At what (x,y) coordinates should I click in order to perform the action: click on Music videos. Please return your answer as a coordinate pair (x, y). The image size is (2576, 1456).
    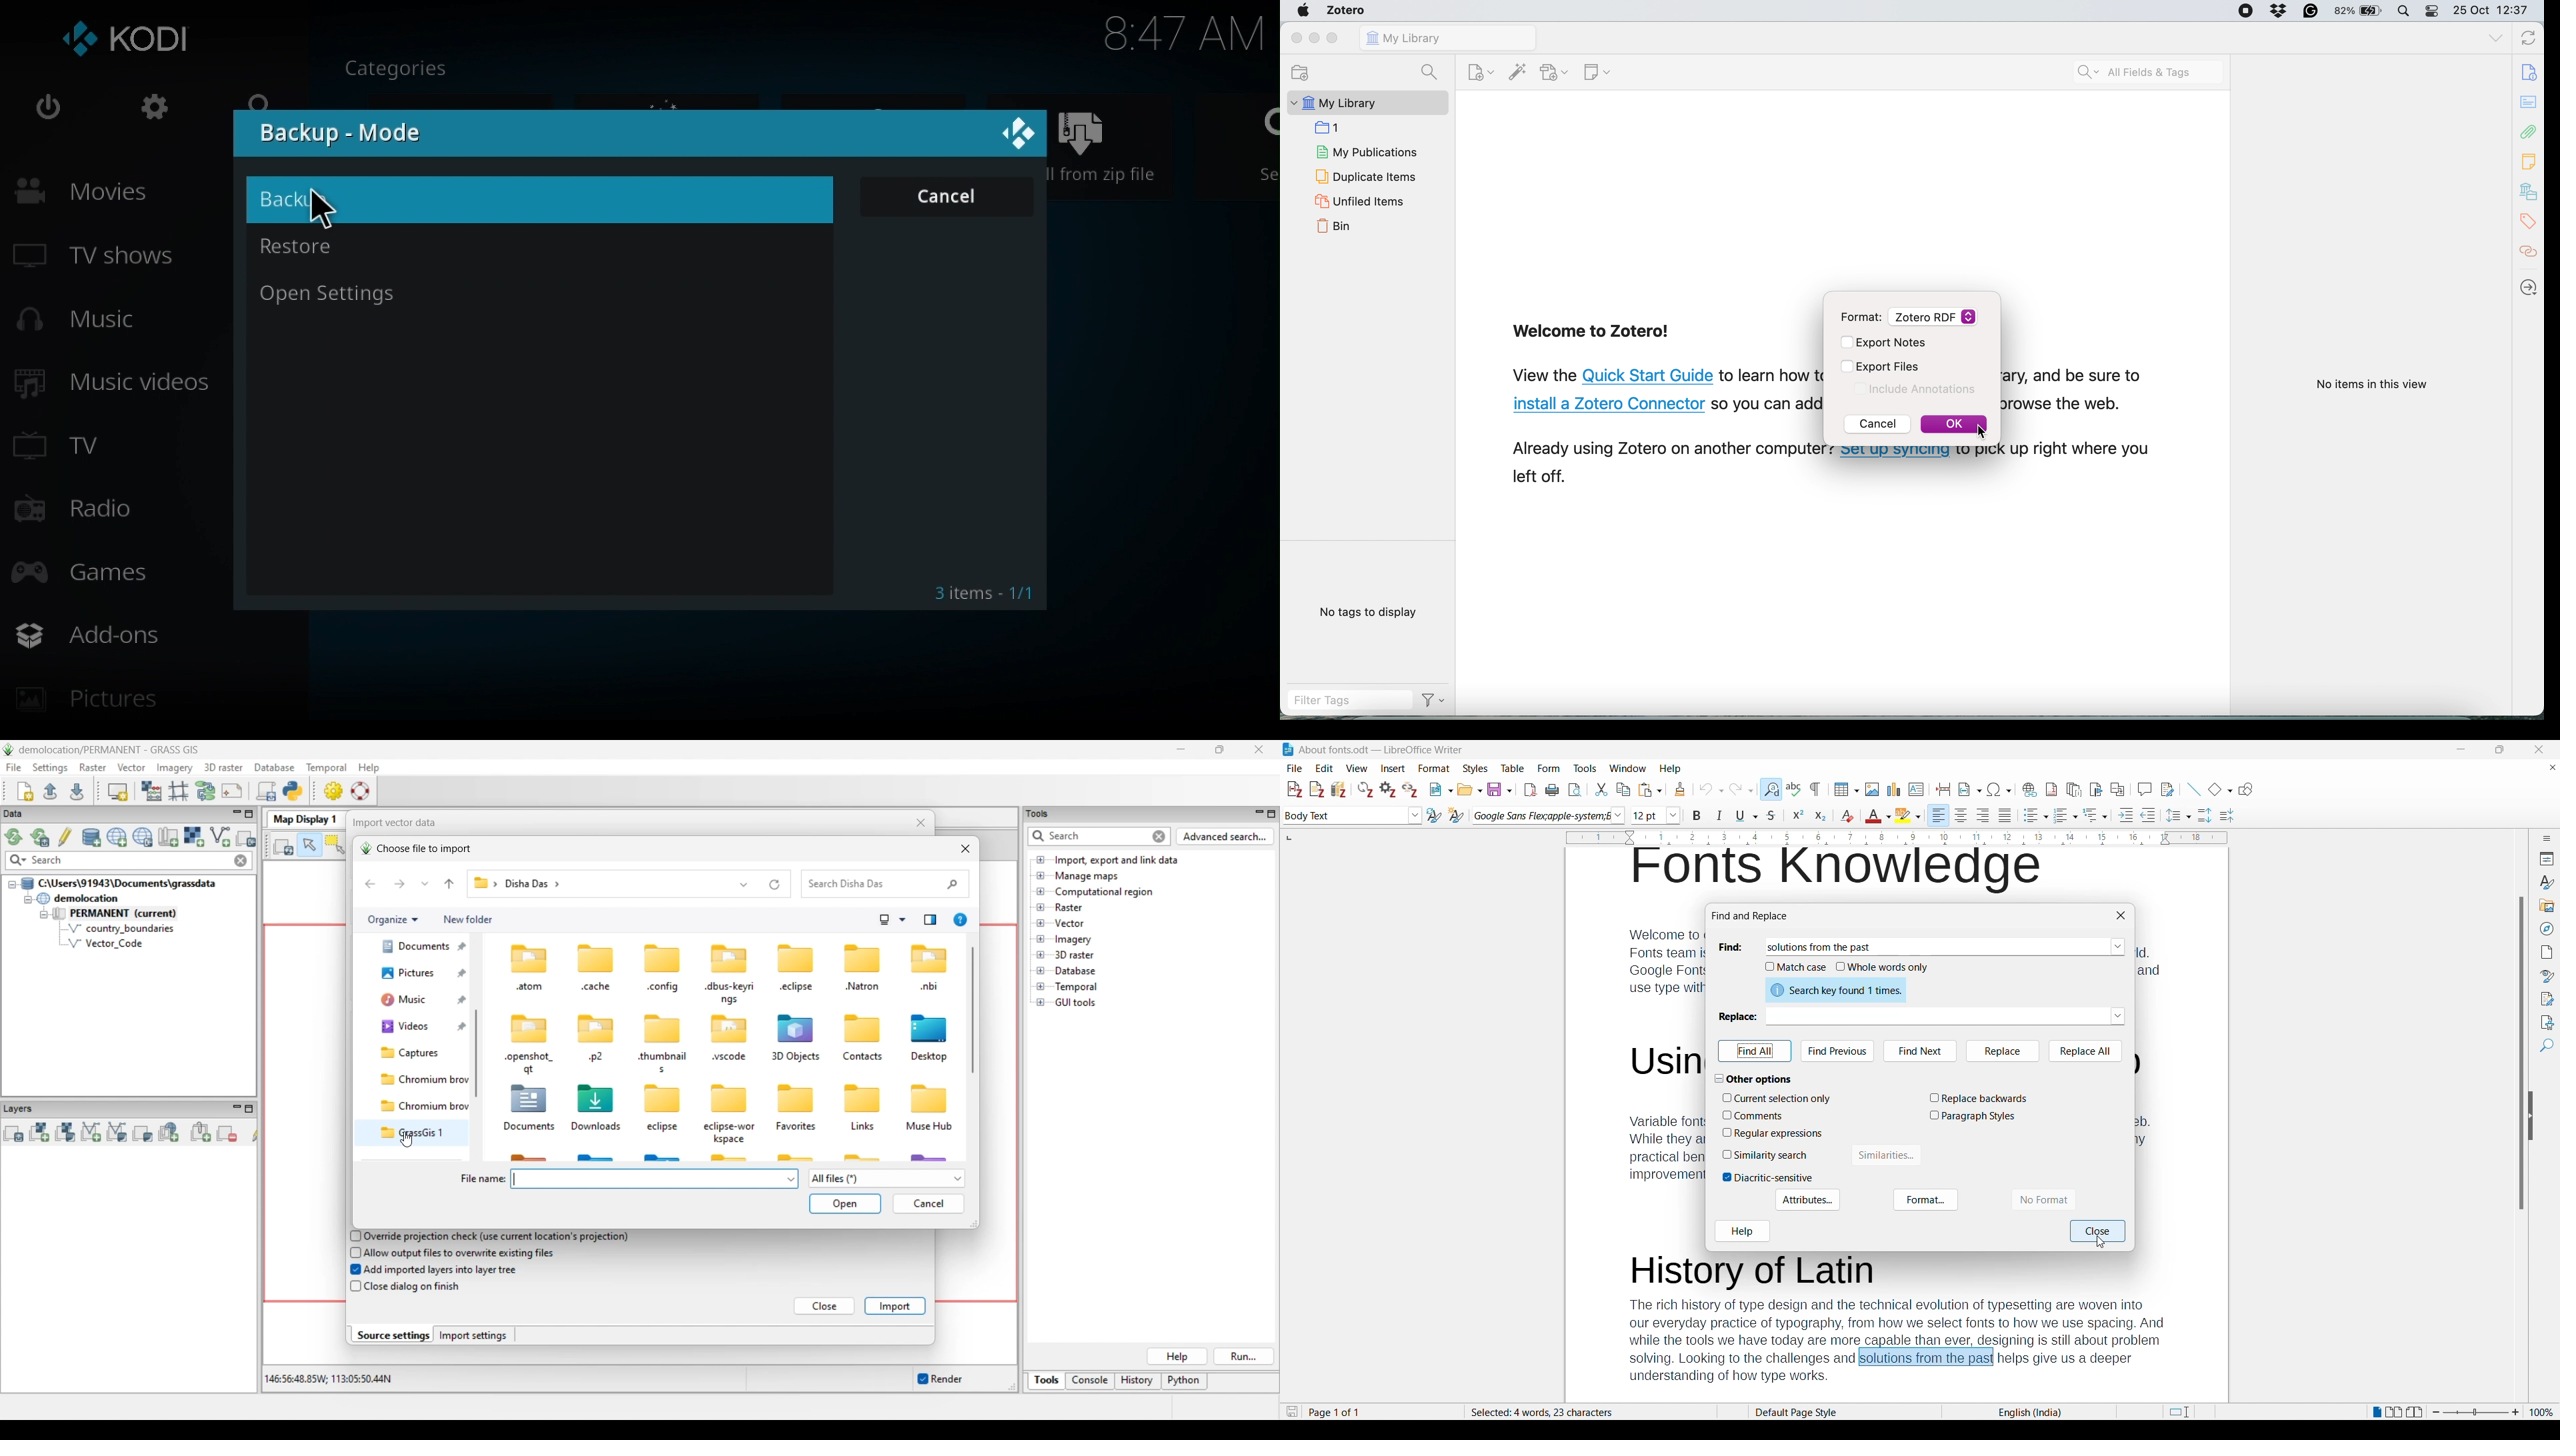
    Looking at the image, I should click on (119, 384).